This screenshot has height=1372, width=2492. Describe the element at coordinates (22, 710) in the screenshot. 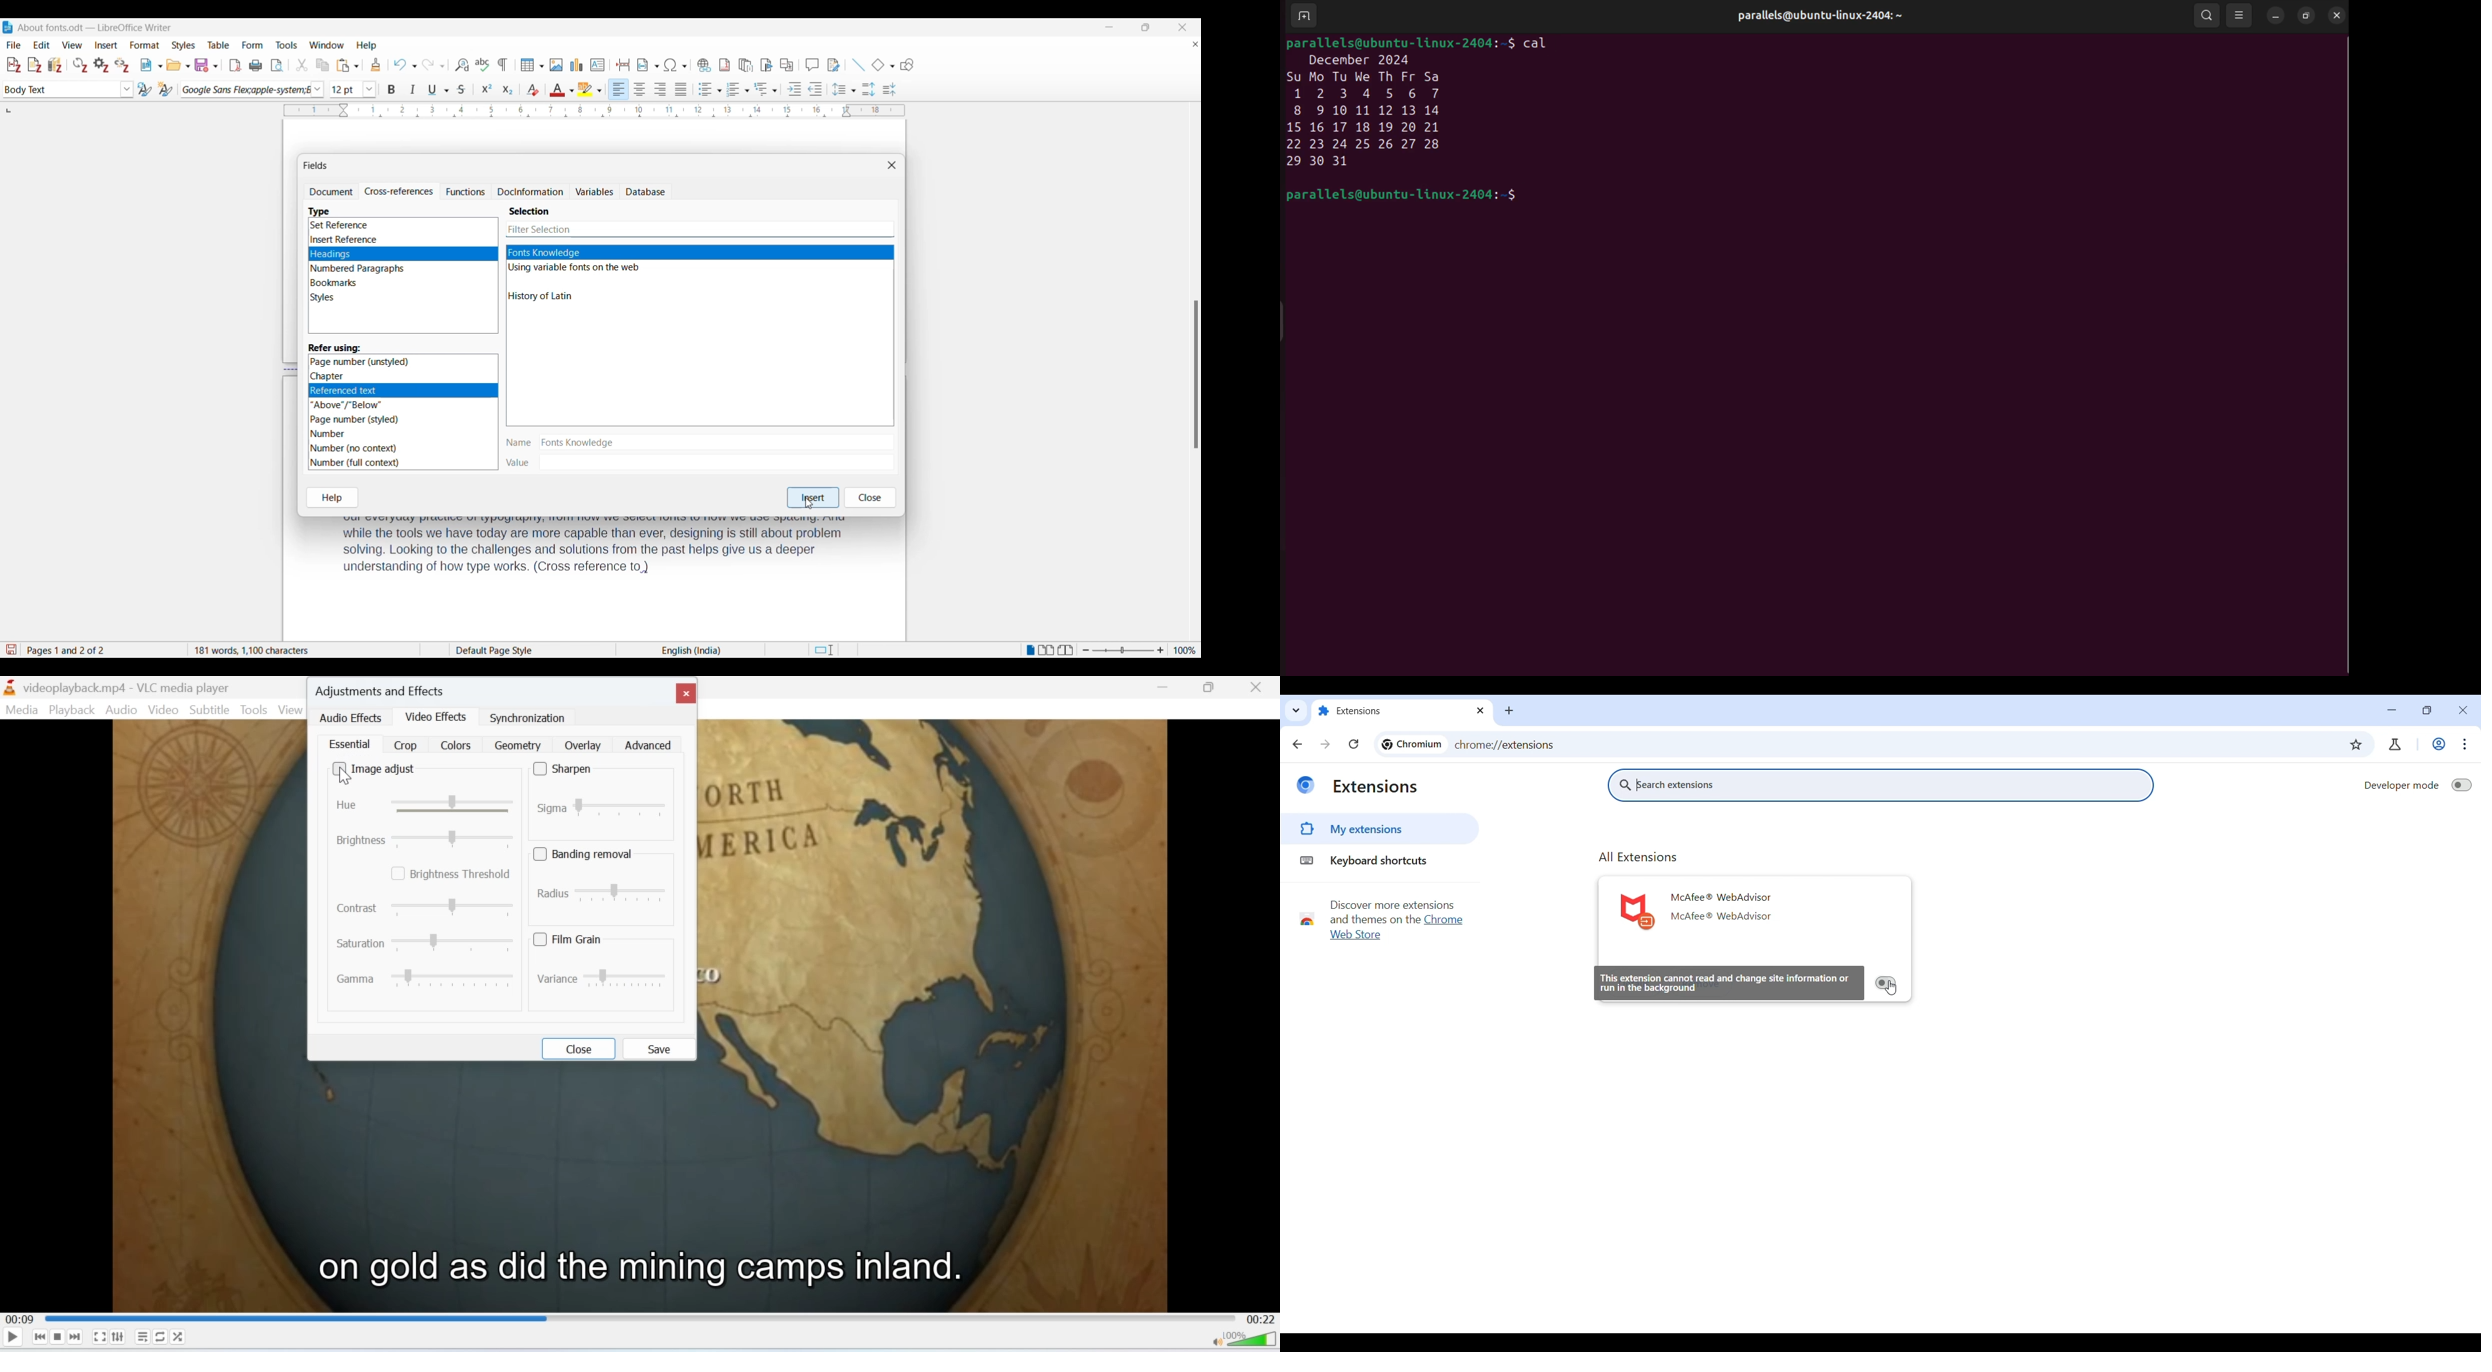

I see `Media` at that location.